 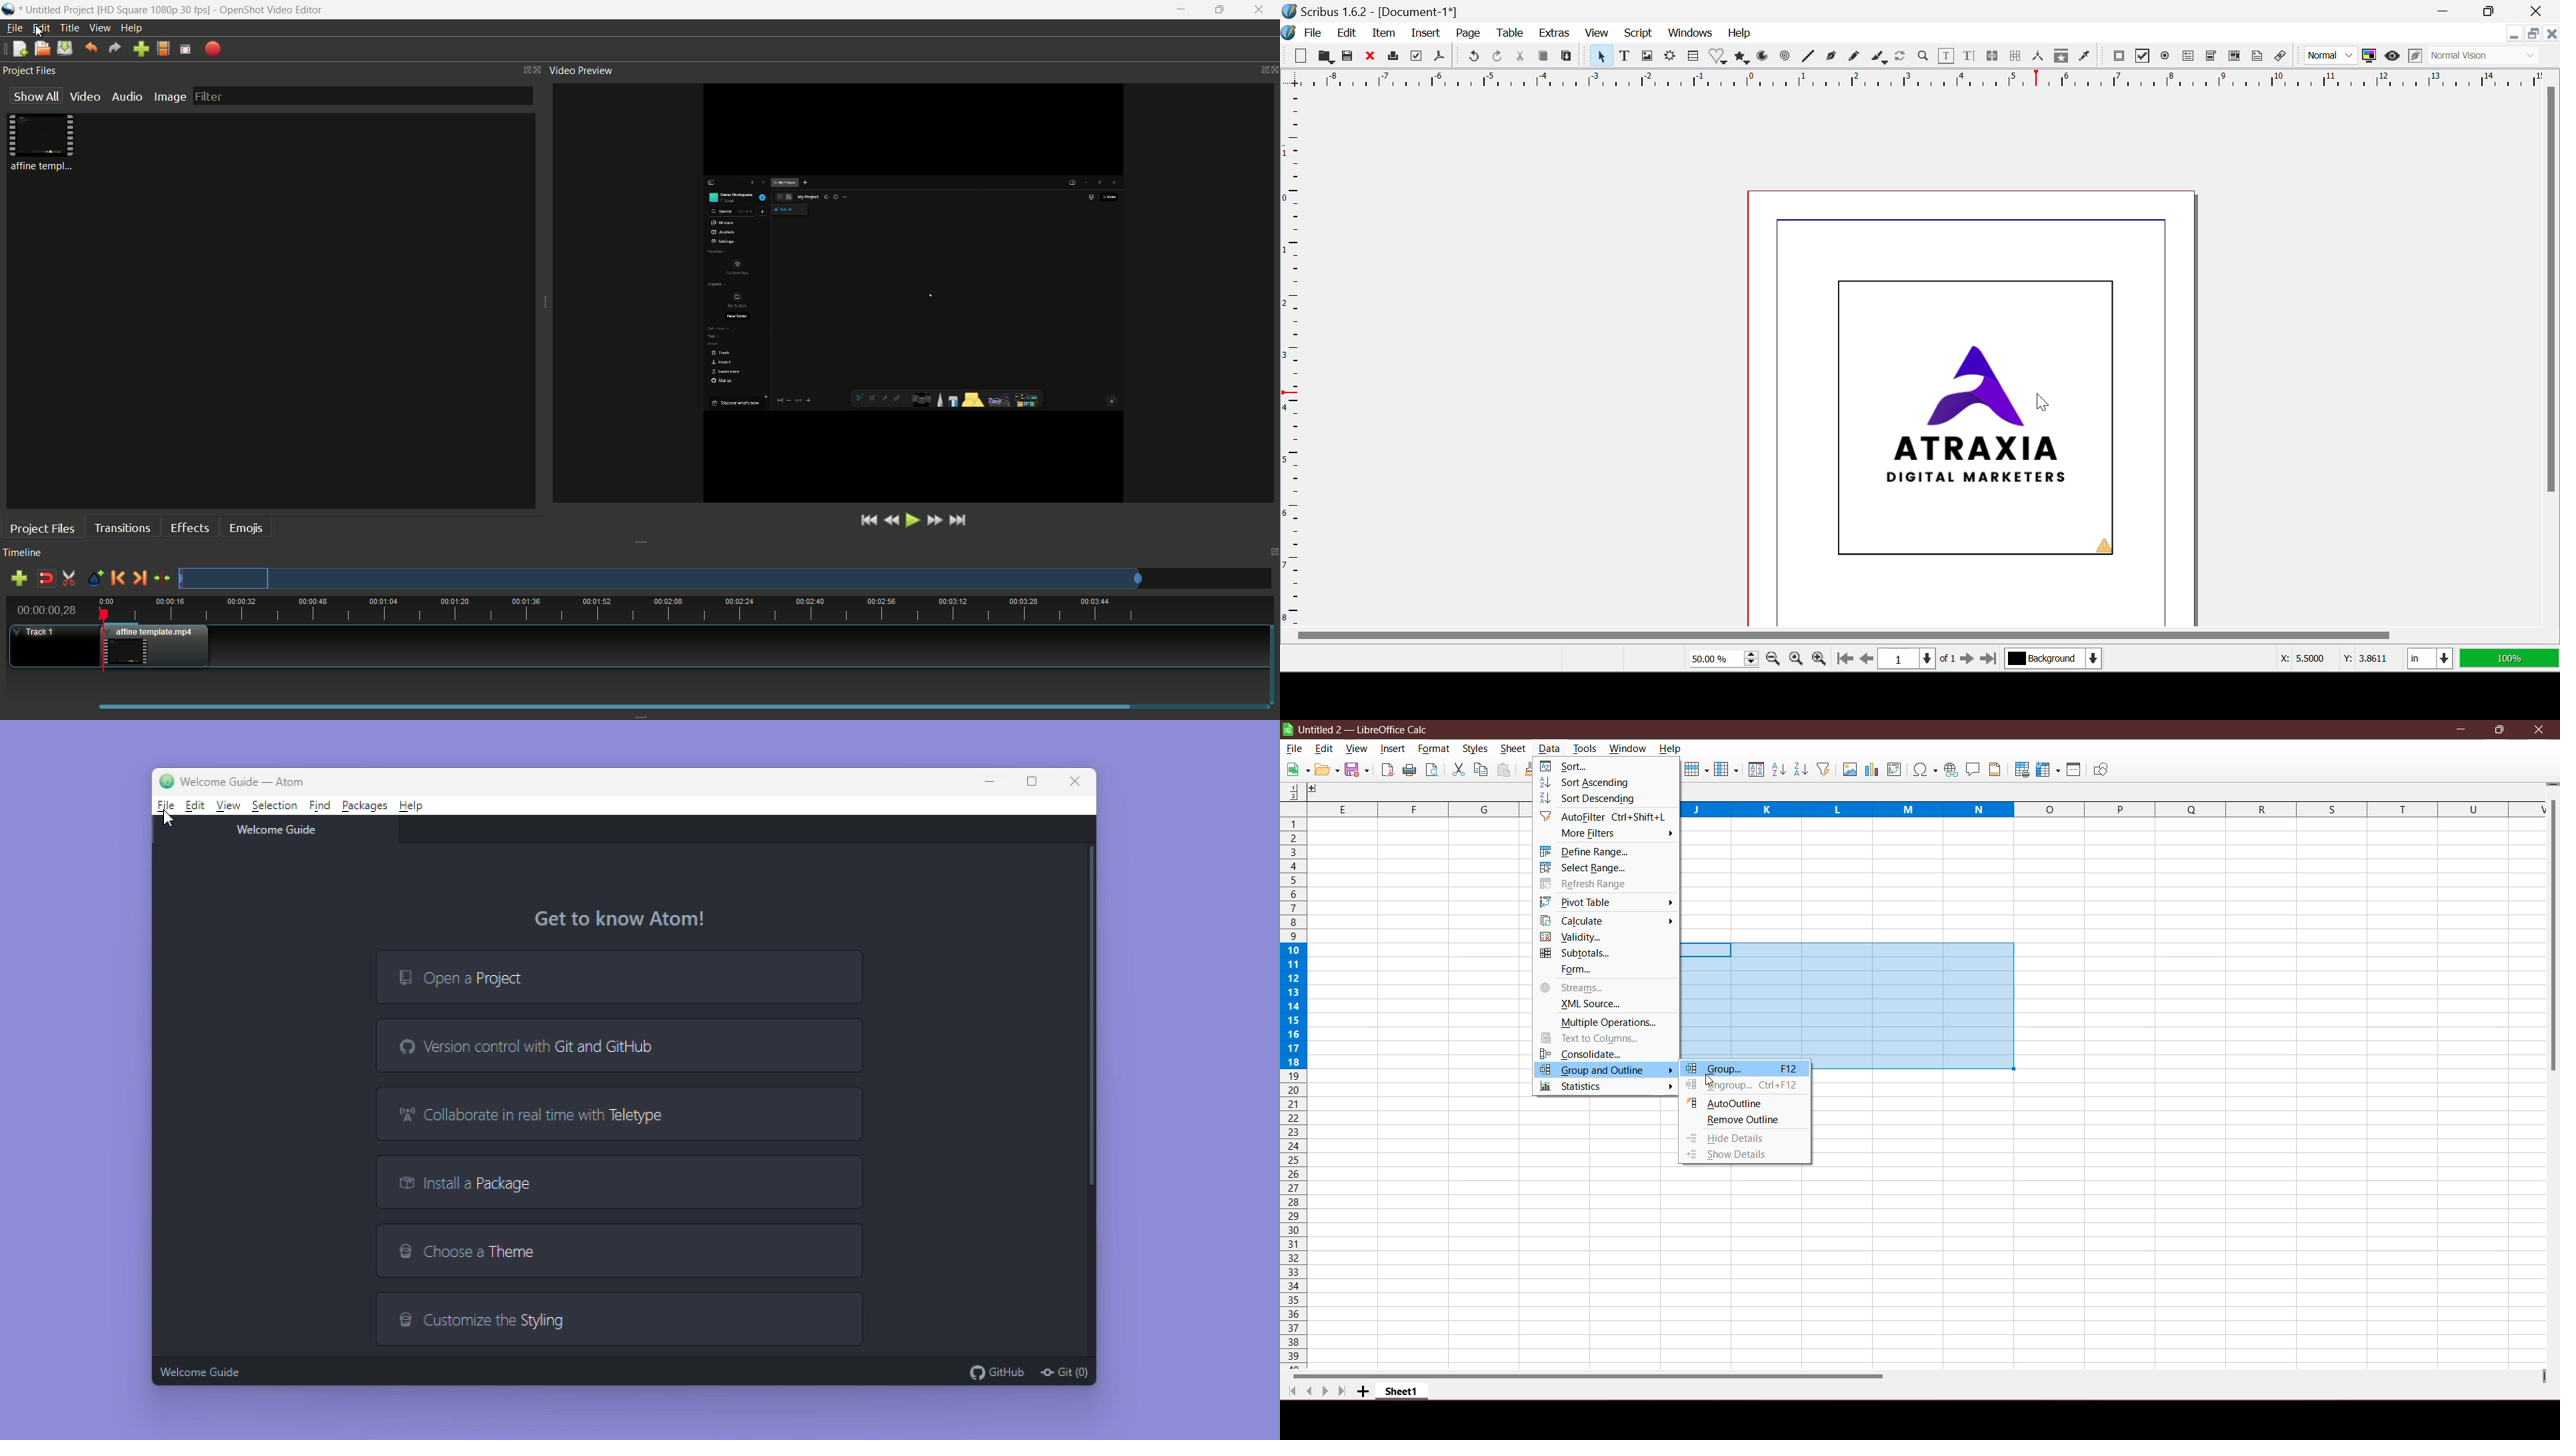 I want to click on Select, so click(x=1603, y=58).